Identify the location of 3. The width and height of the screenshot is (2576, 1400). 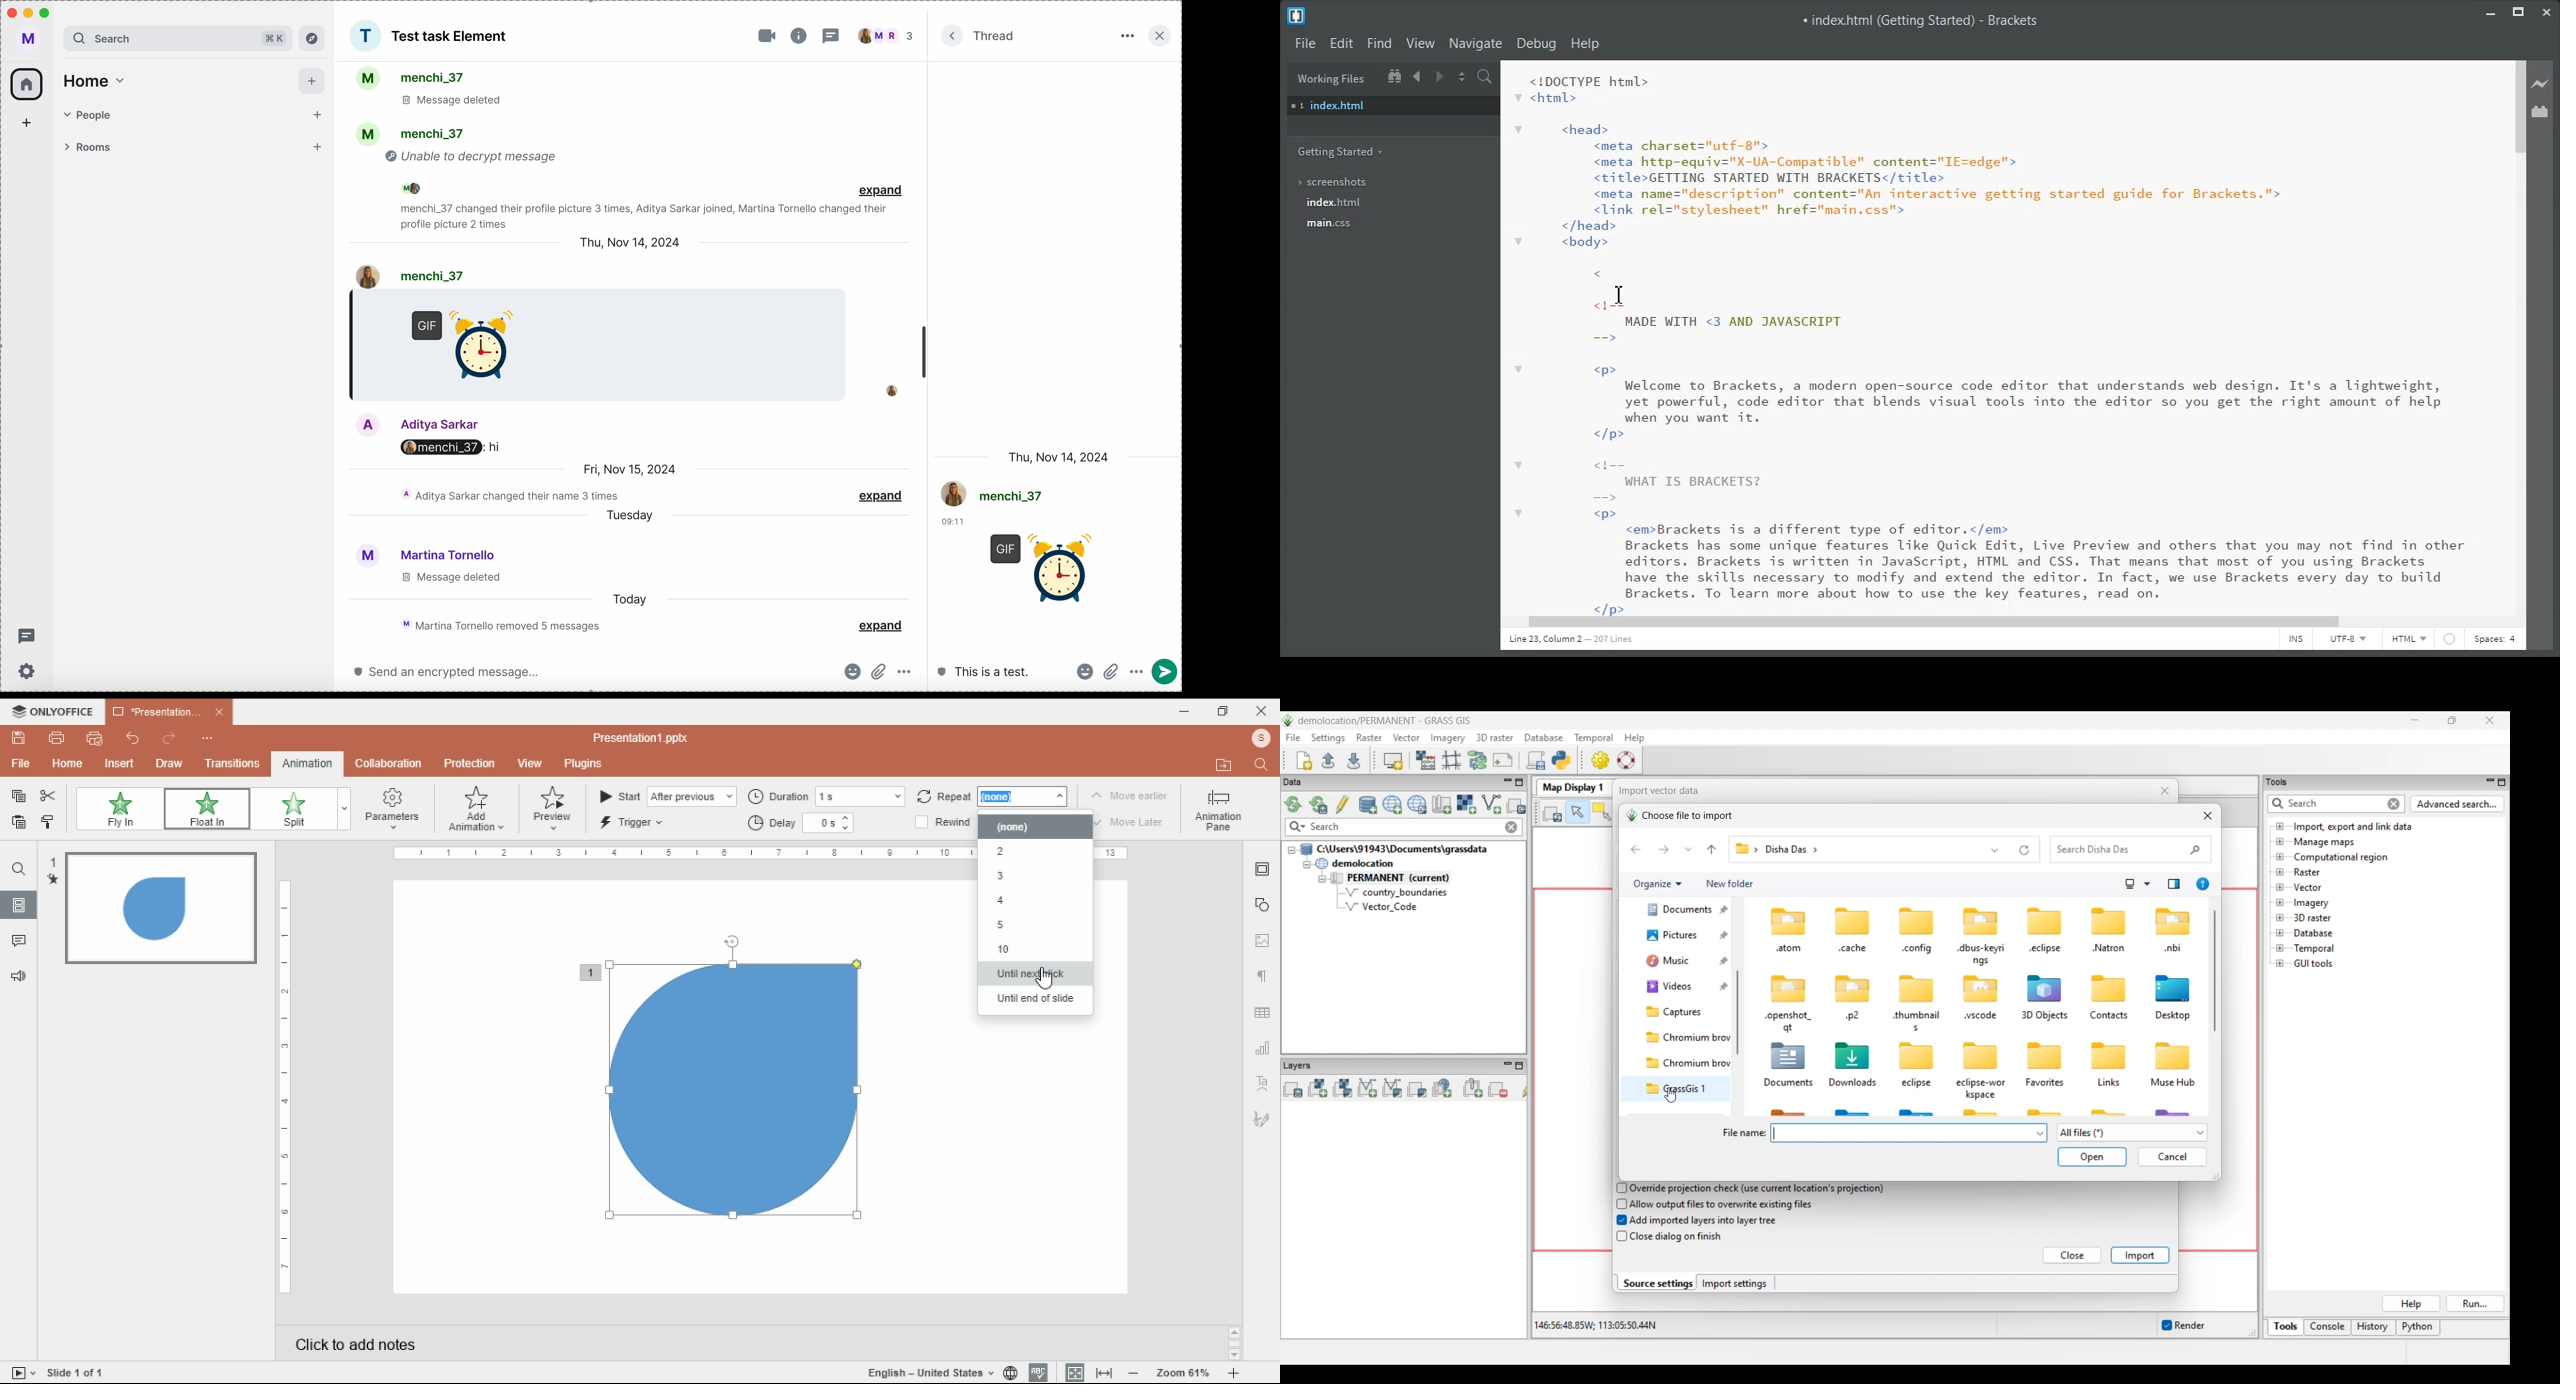
(1035, 877).